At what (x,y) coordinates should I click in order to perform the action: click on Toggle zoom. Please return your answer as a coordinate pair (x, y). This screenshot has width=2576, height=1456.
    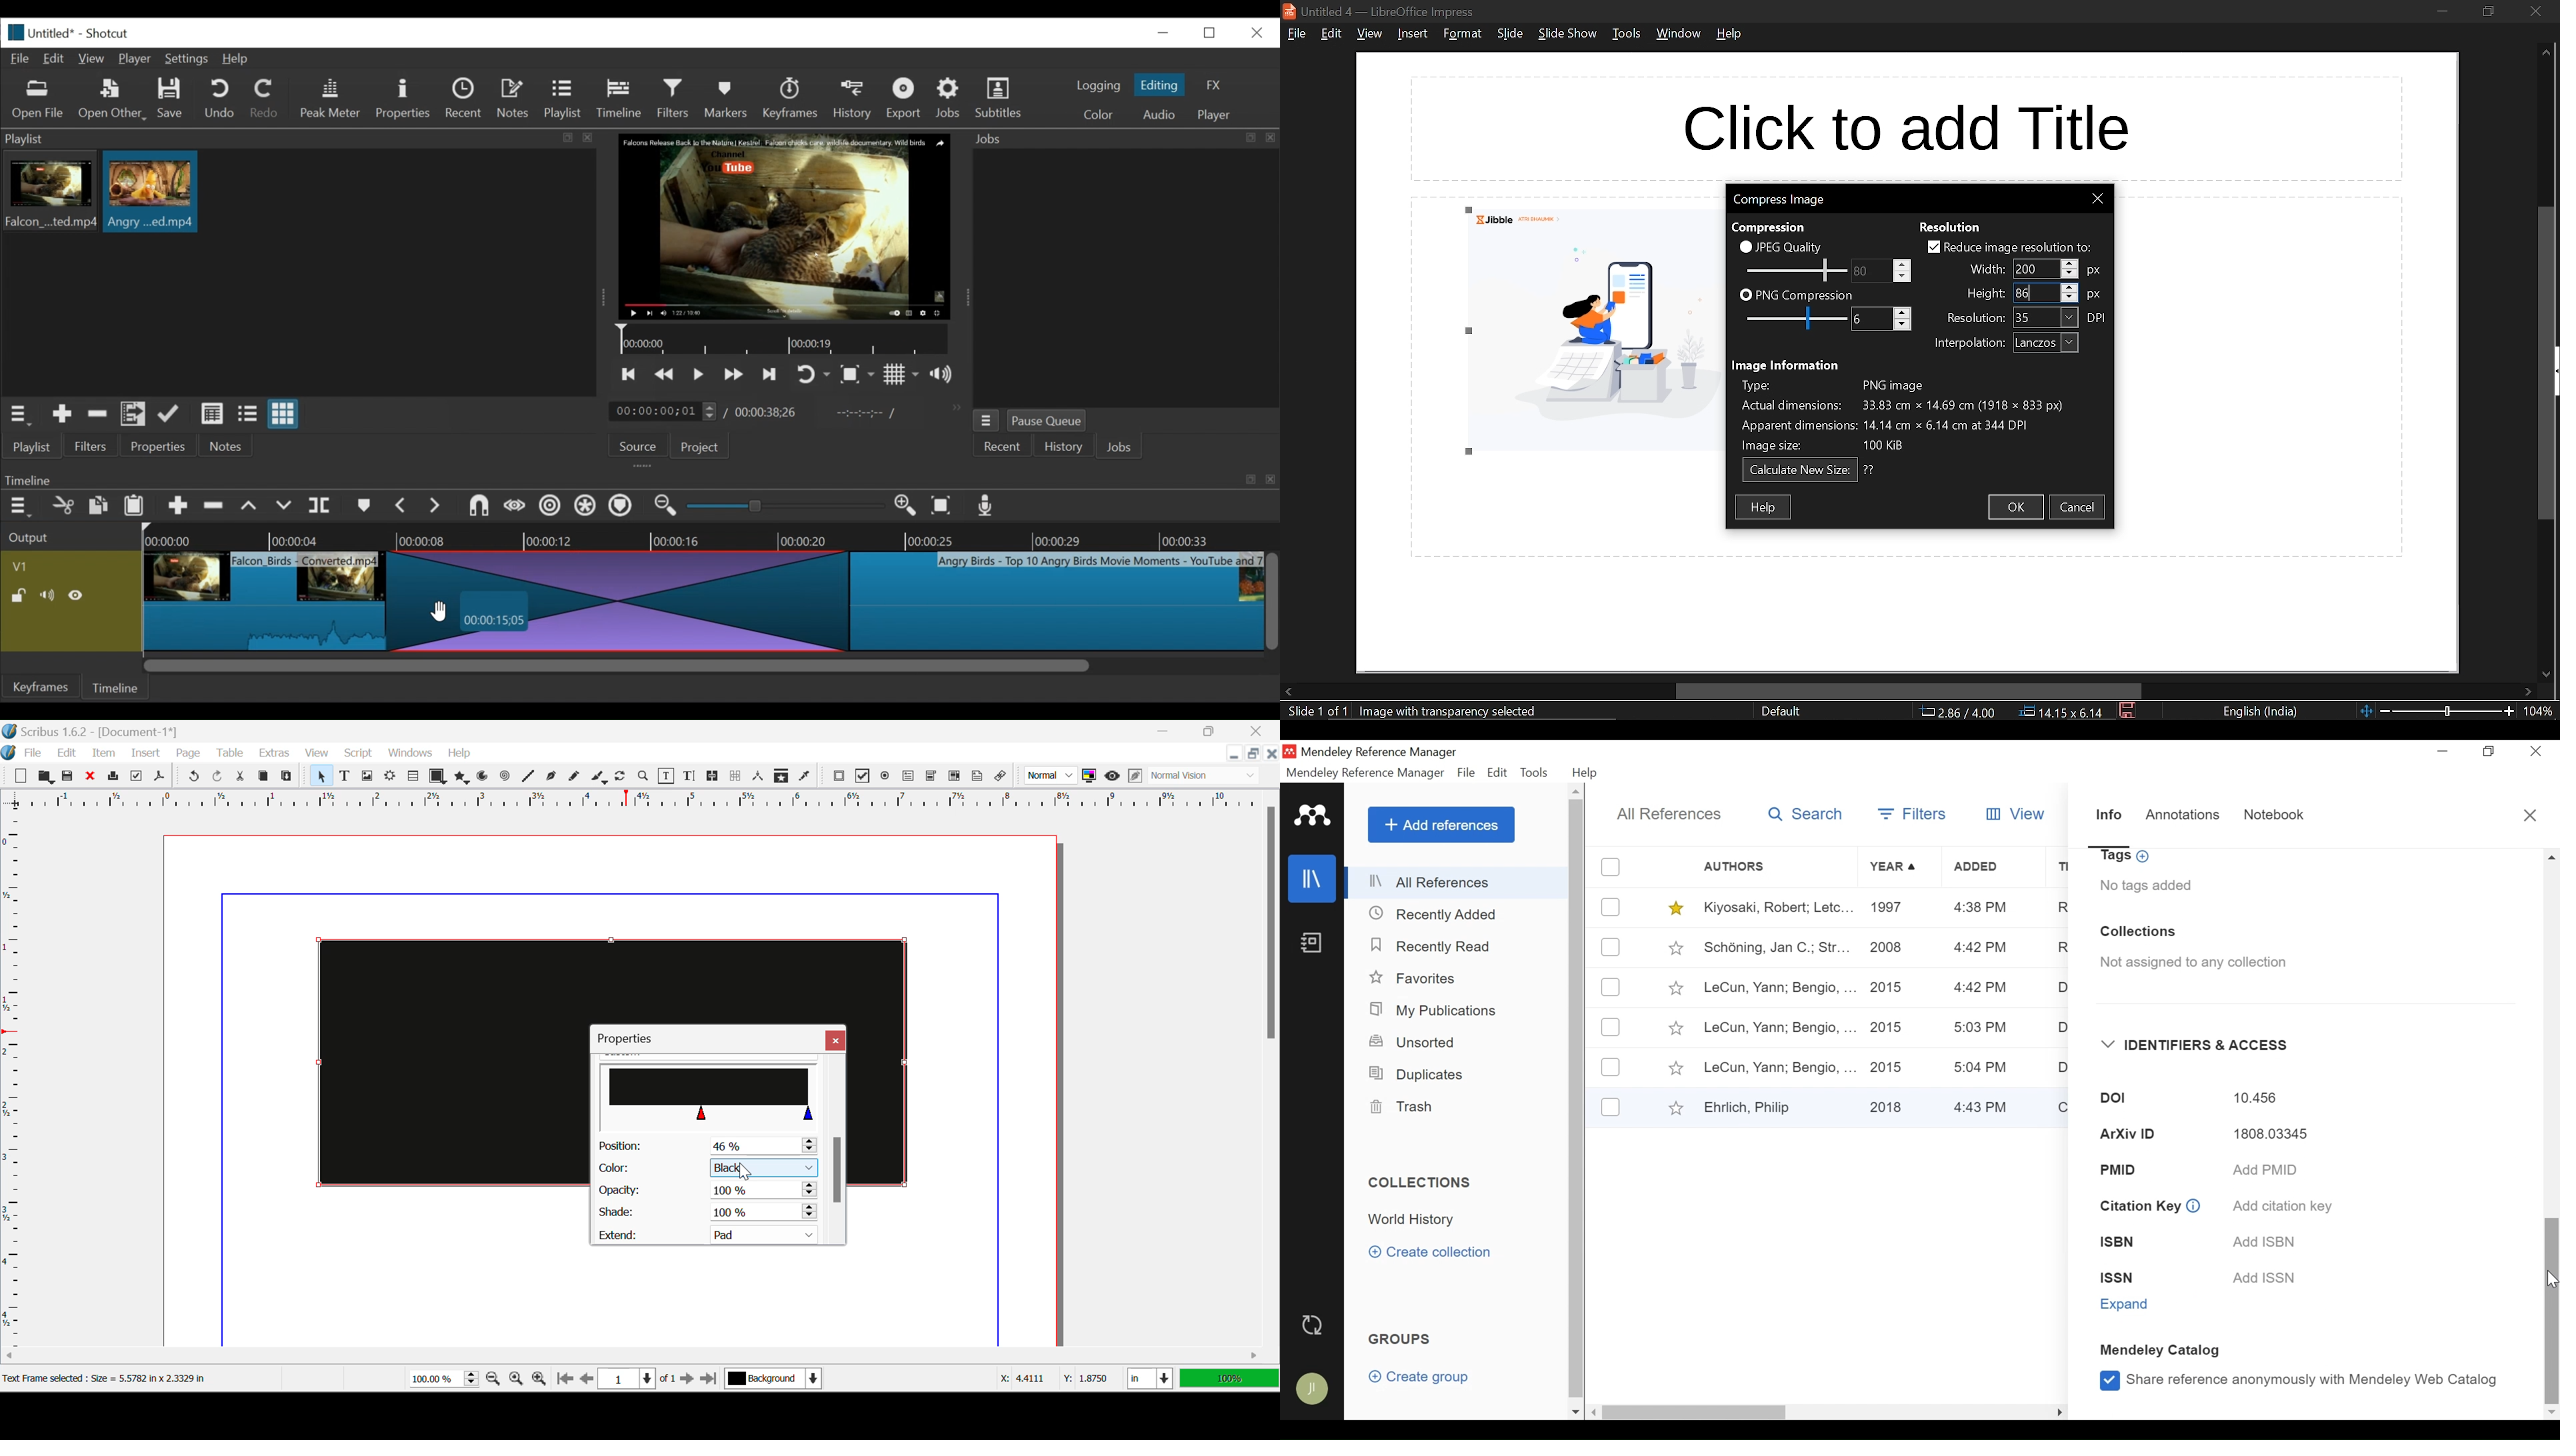
    Looking at the image, I should click on (857, 375).